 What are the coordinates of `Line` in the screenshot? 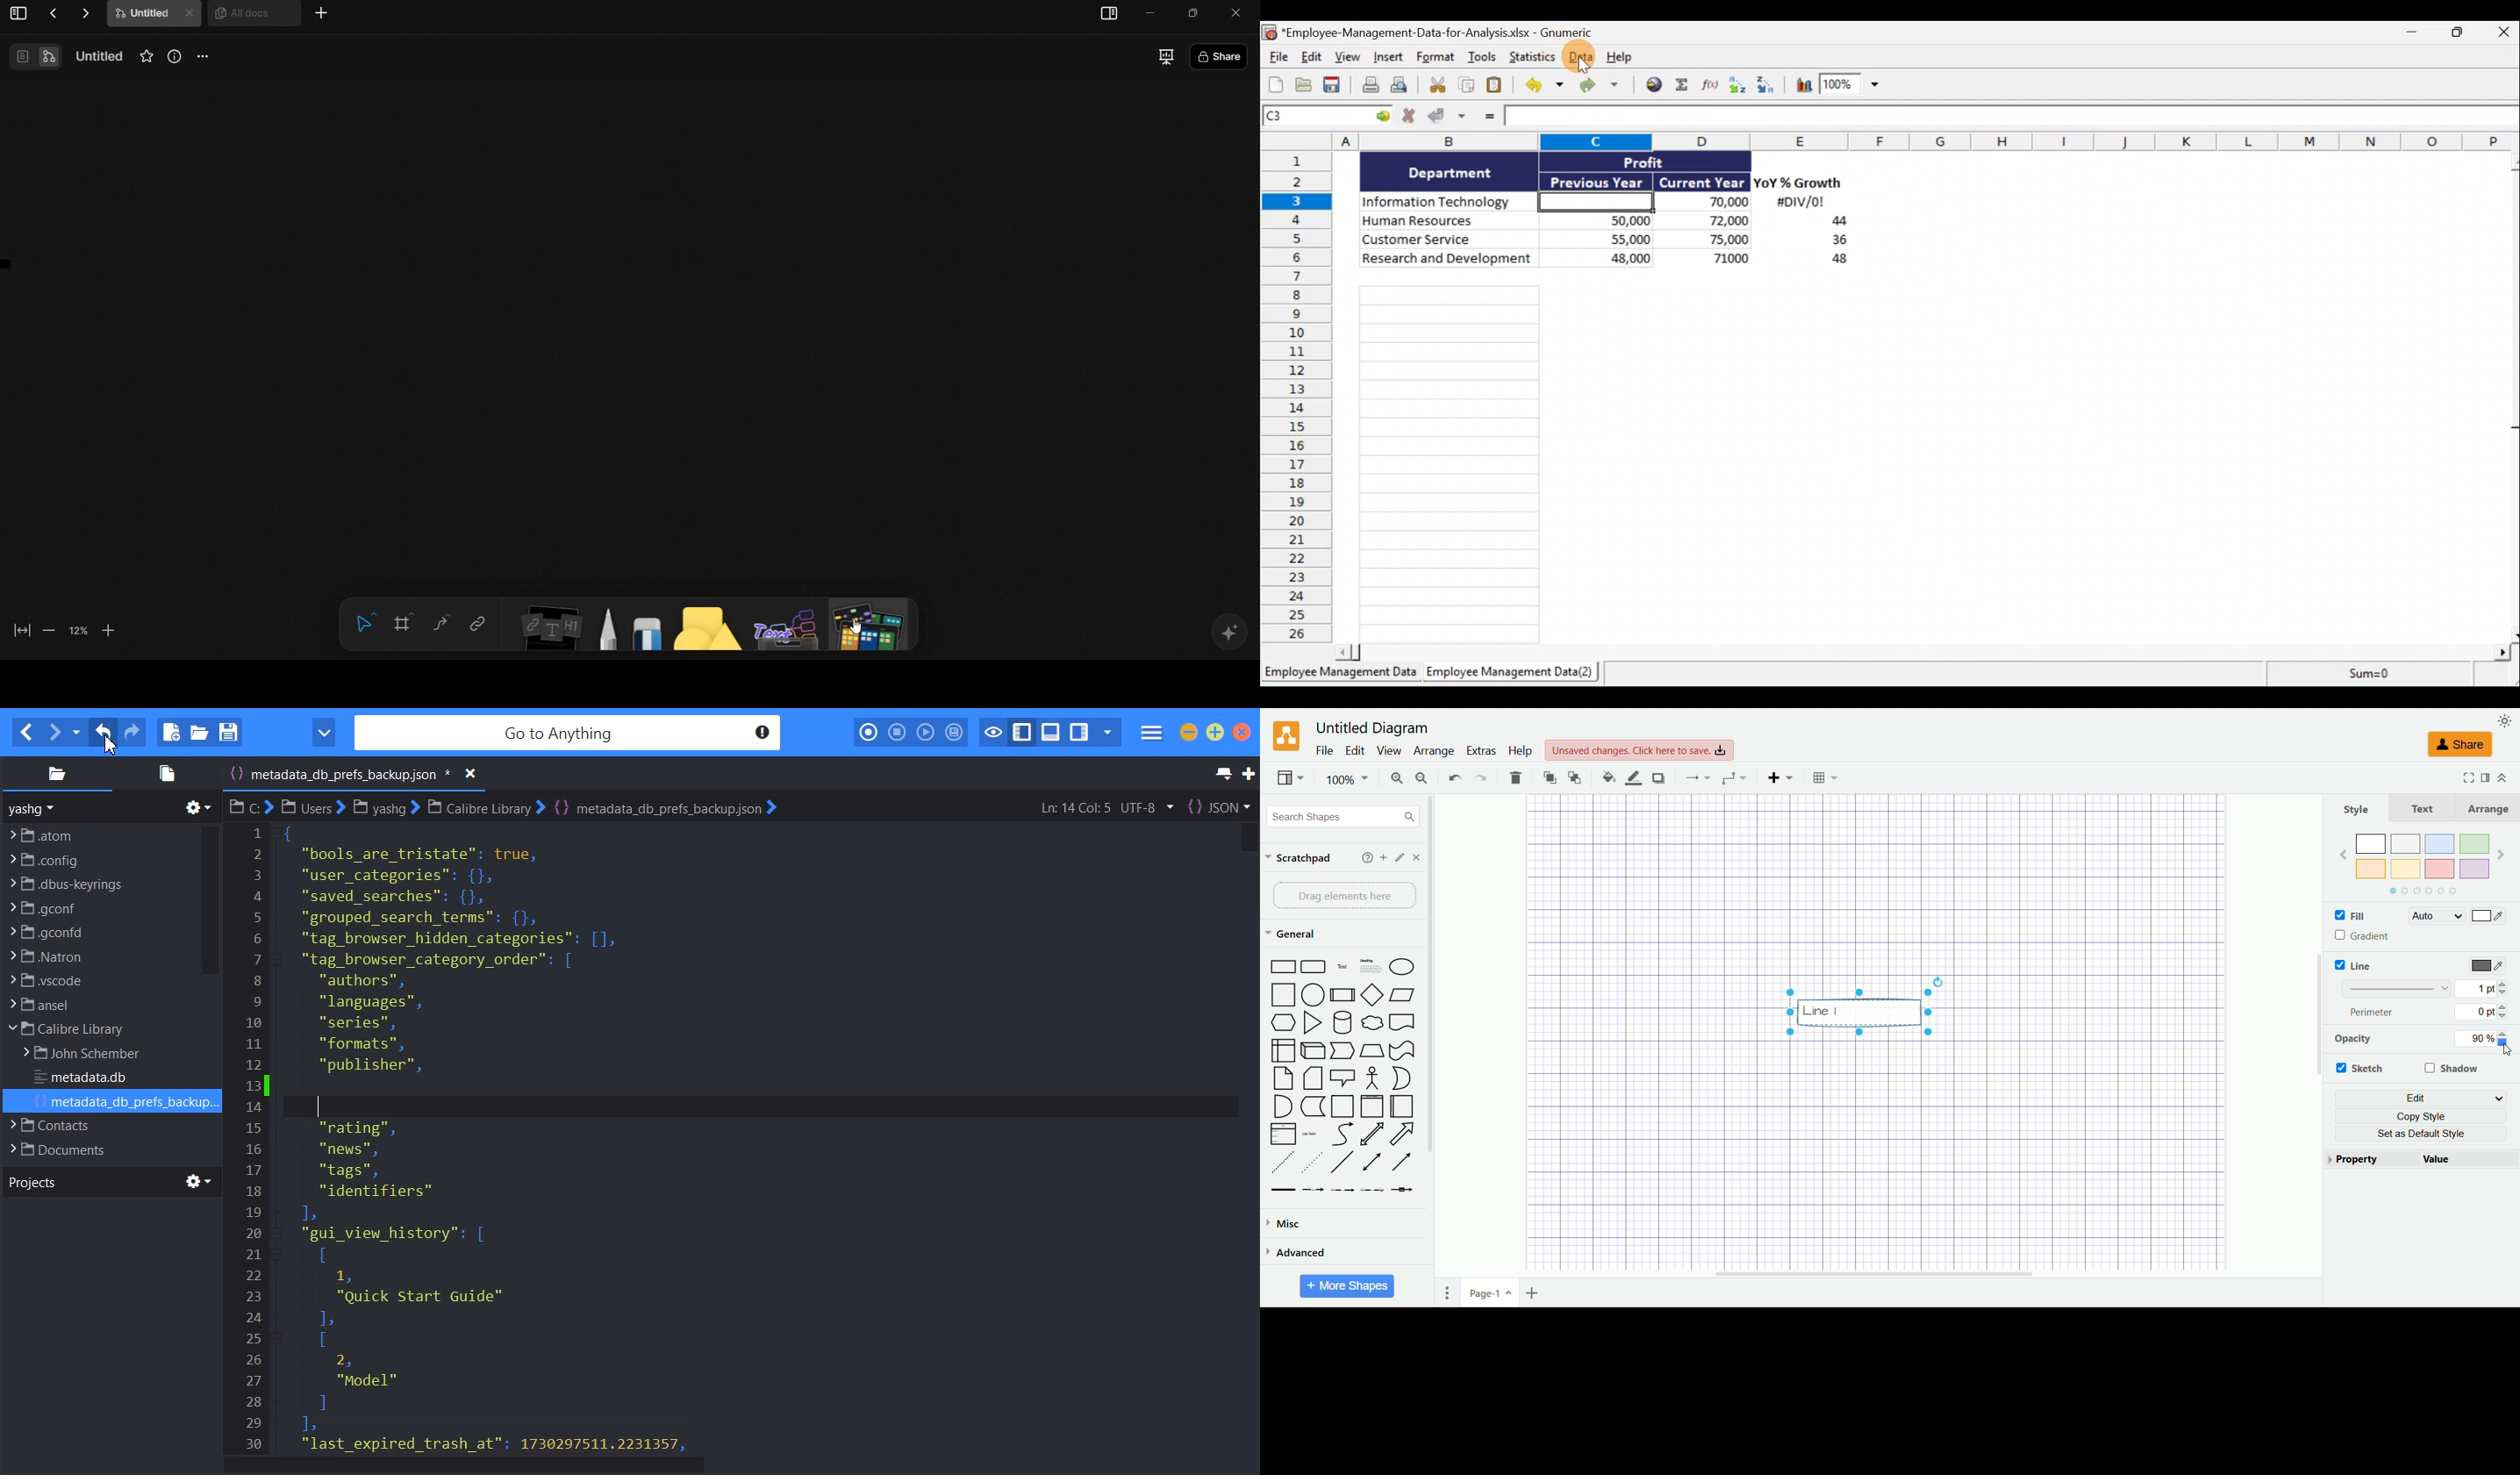 It's located at (2362, 967).